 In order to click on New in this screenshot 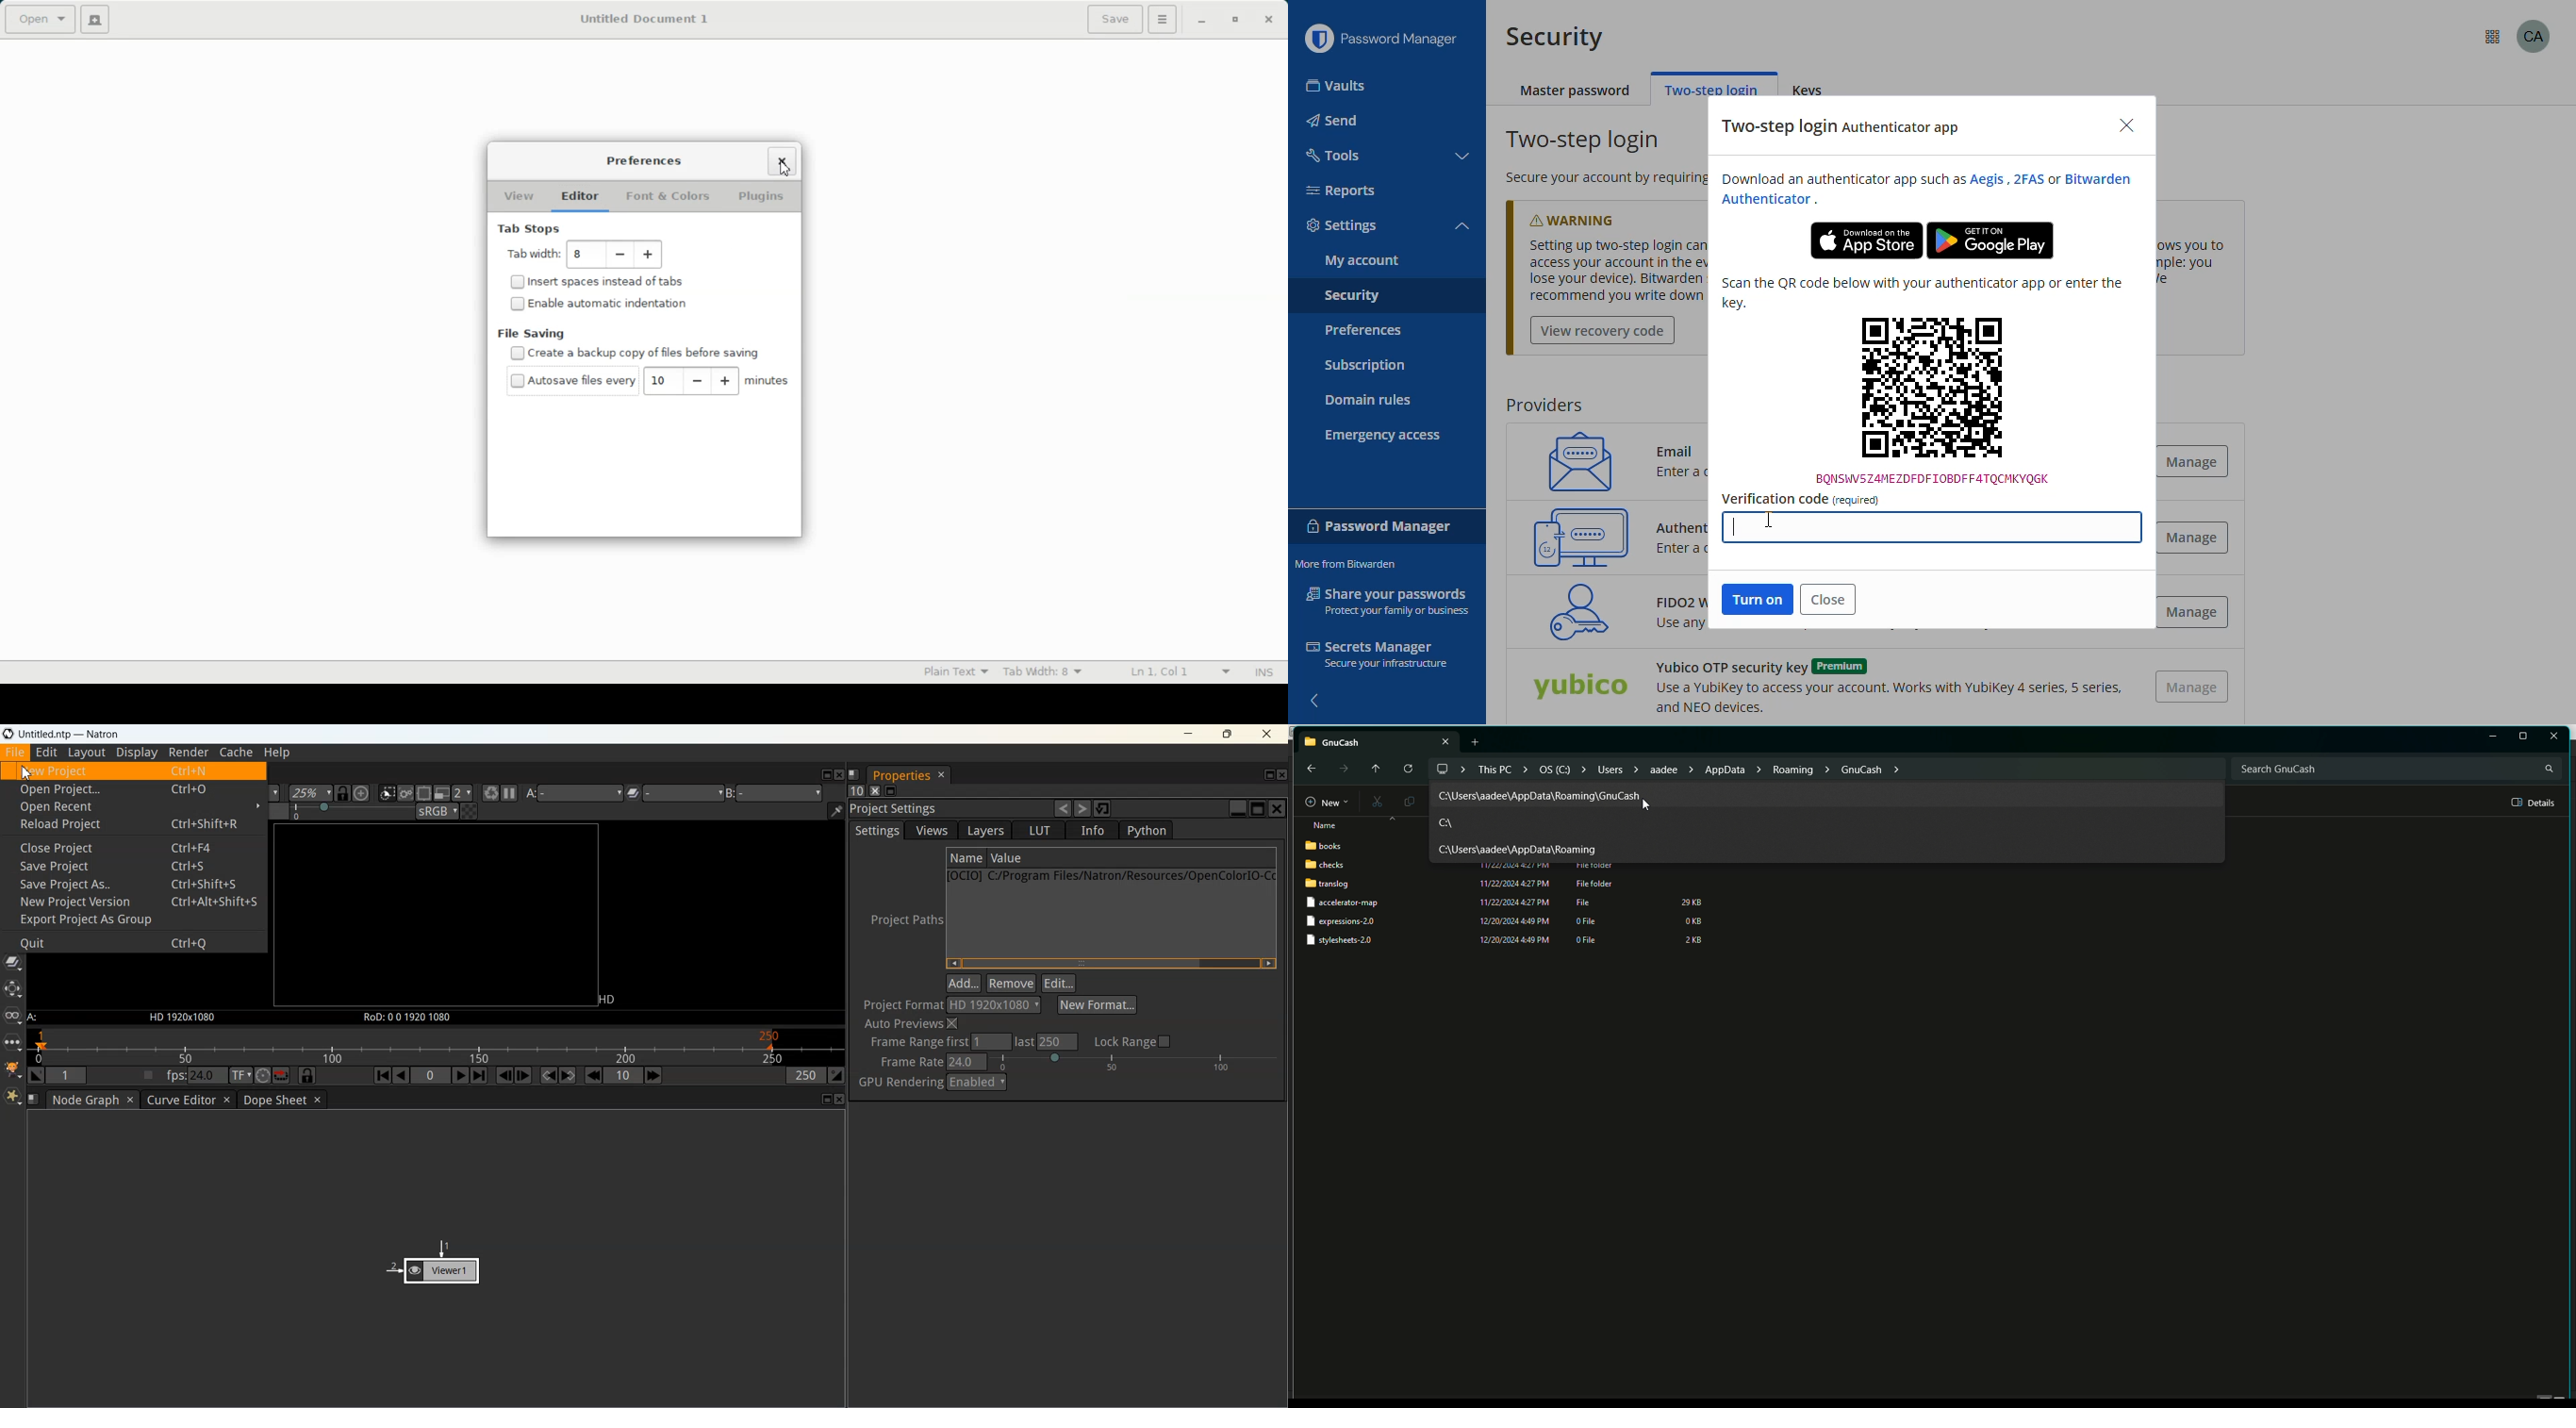, I will do `click(1320, 803)`.